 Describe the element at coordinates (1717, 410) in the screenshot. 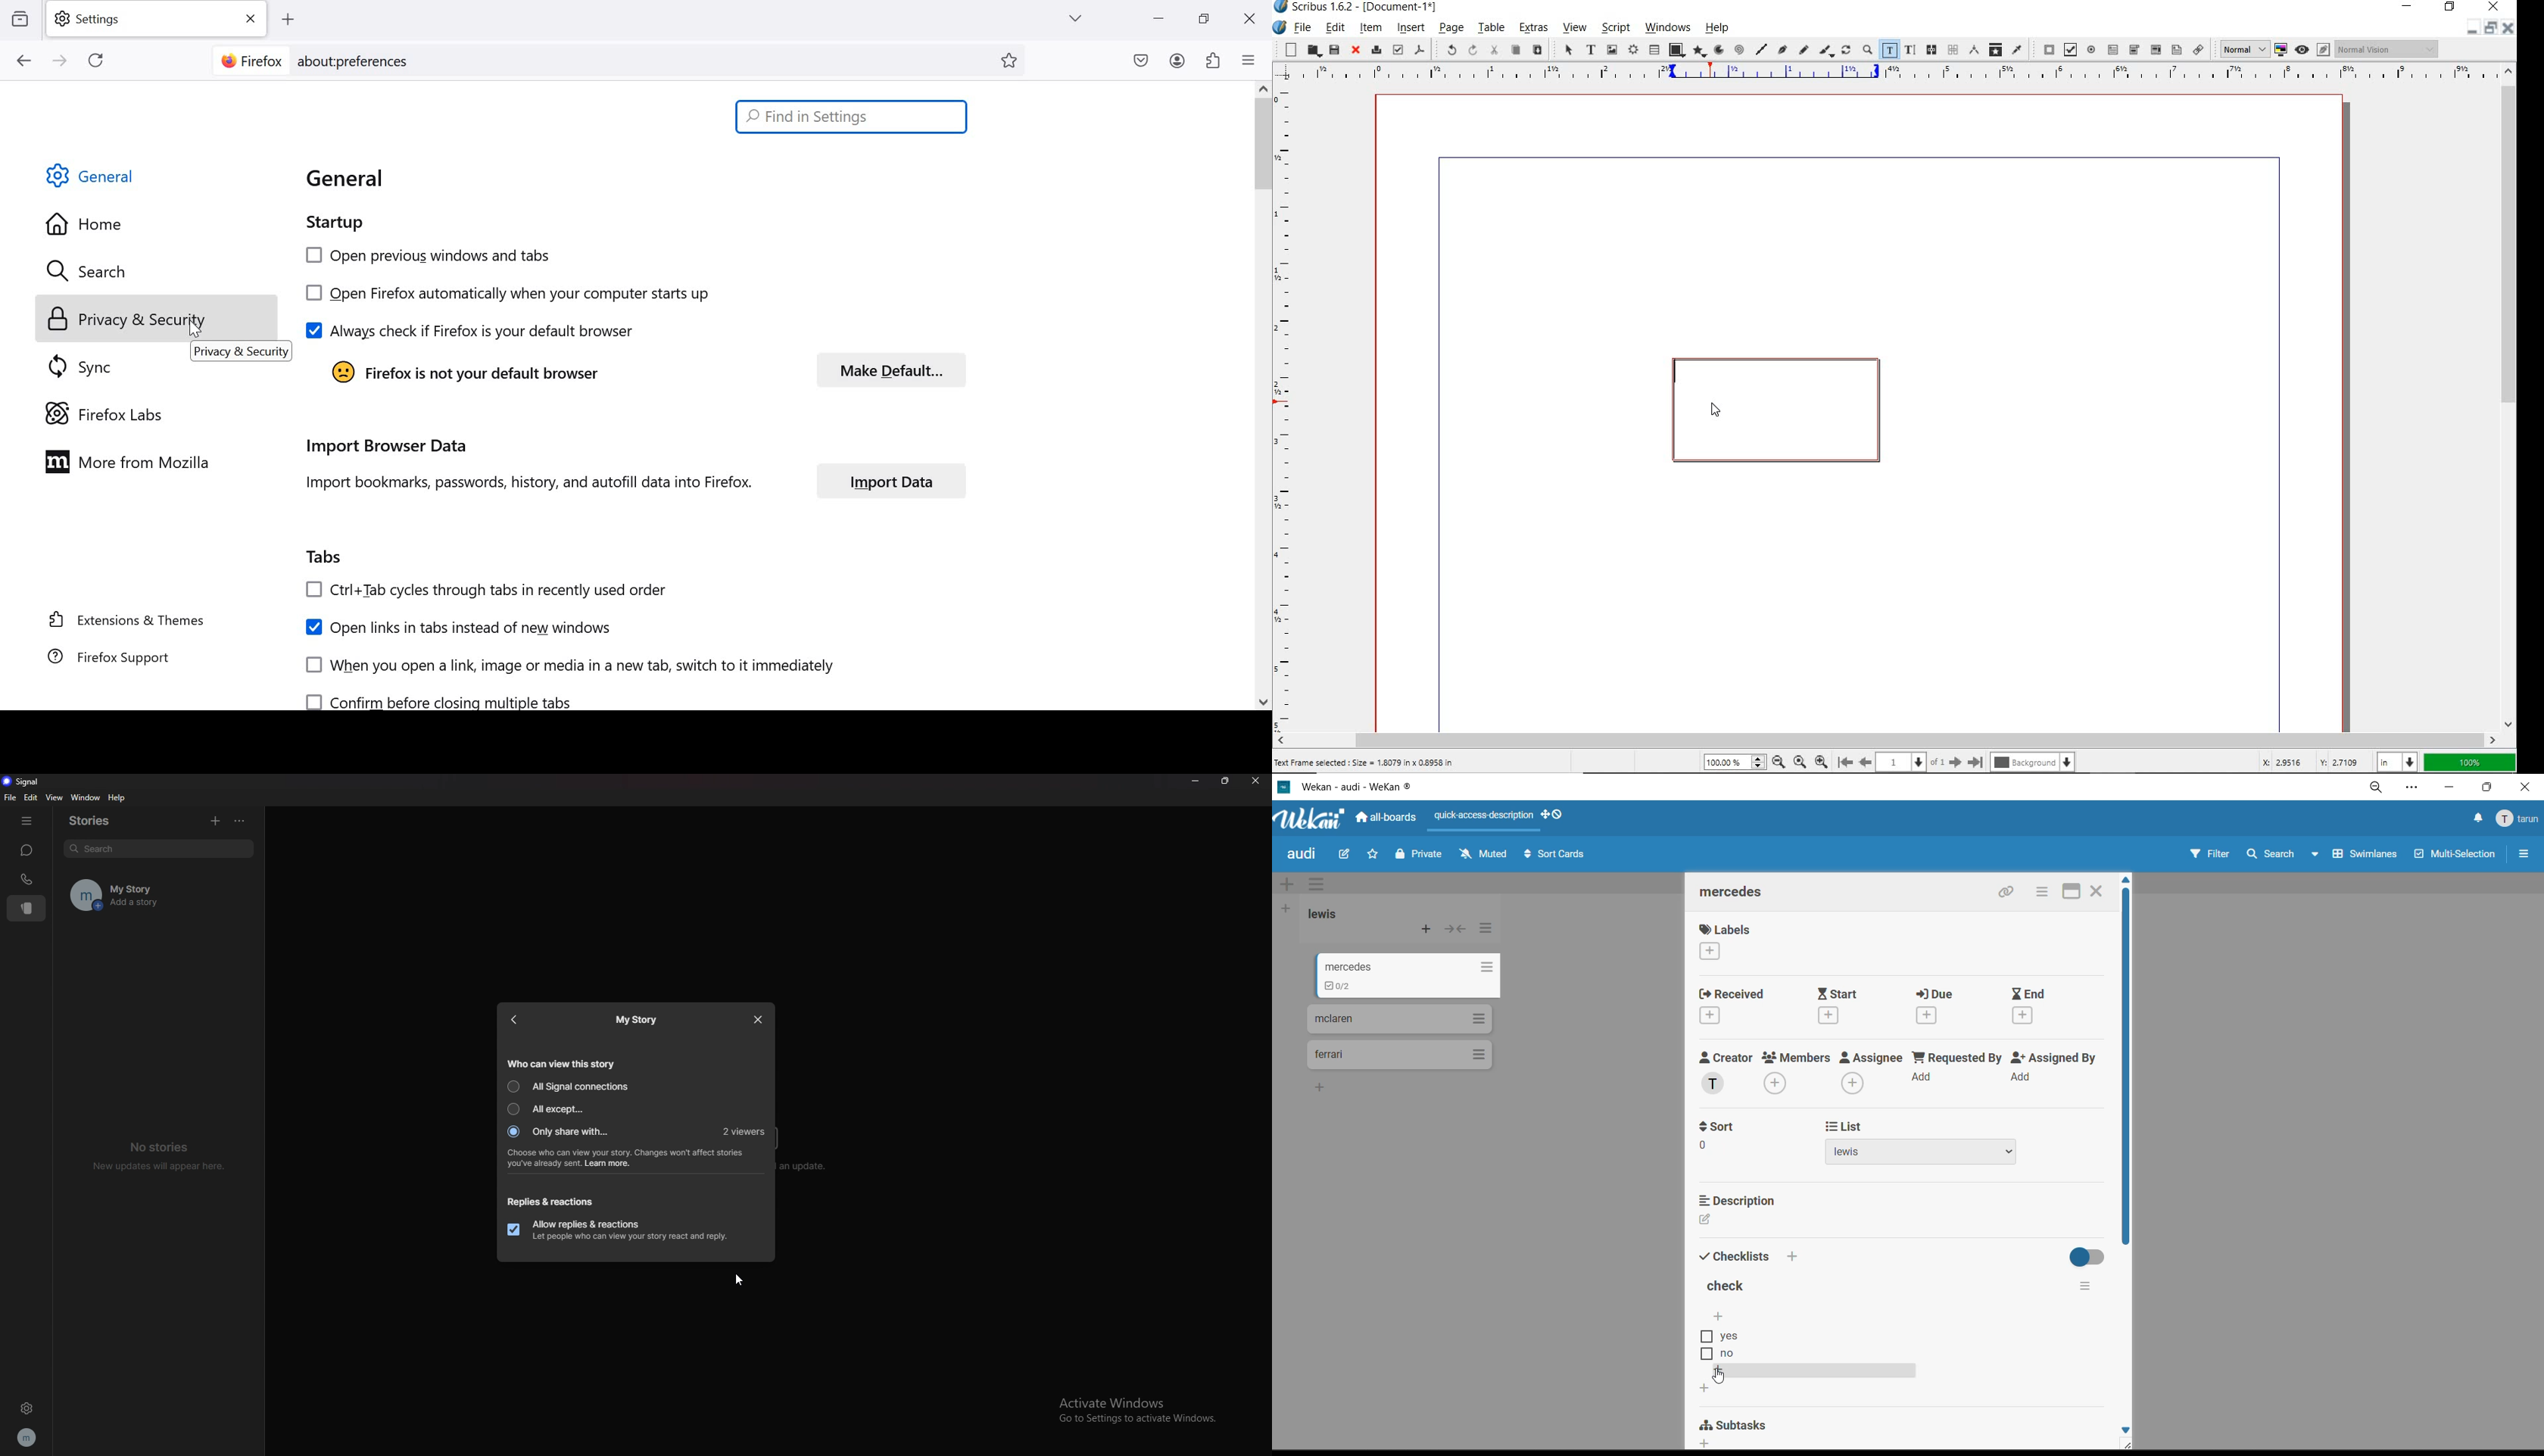

I see `Cursor Position` at that location.